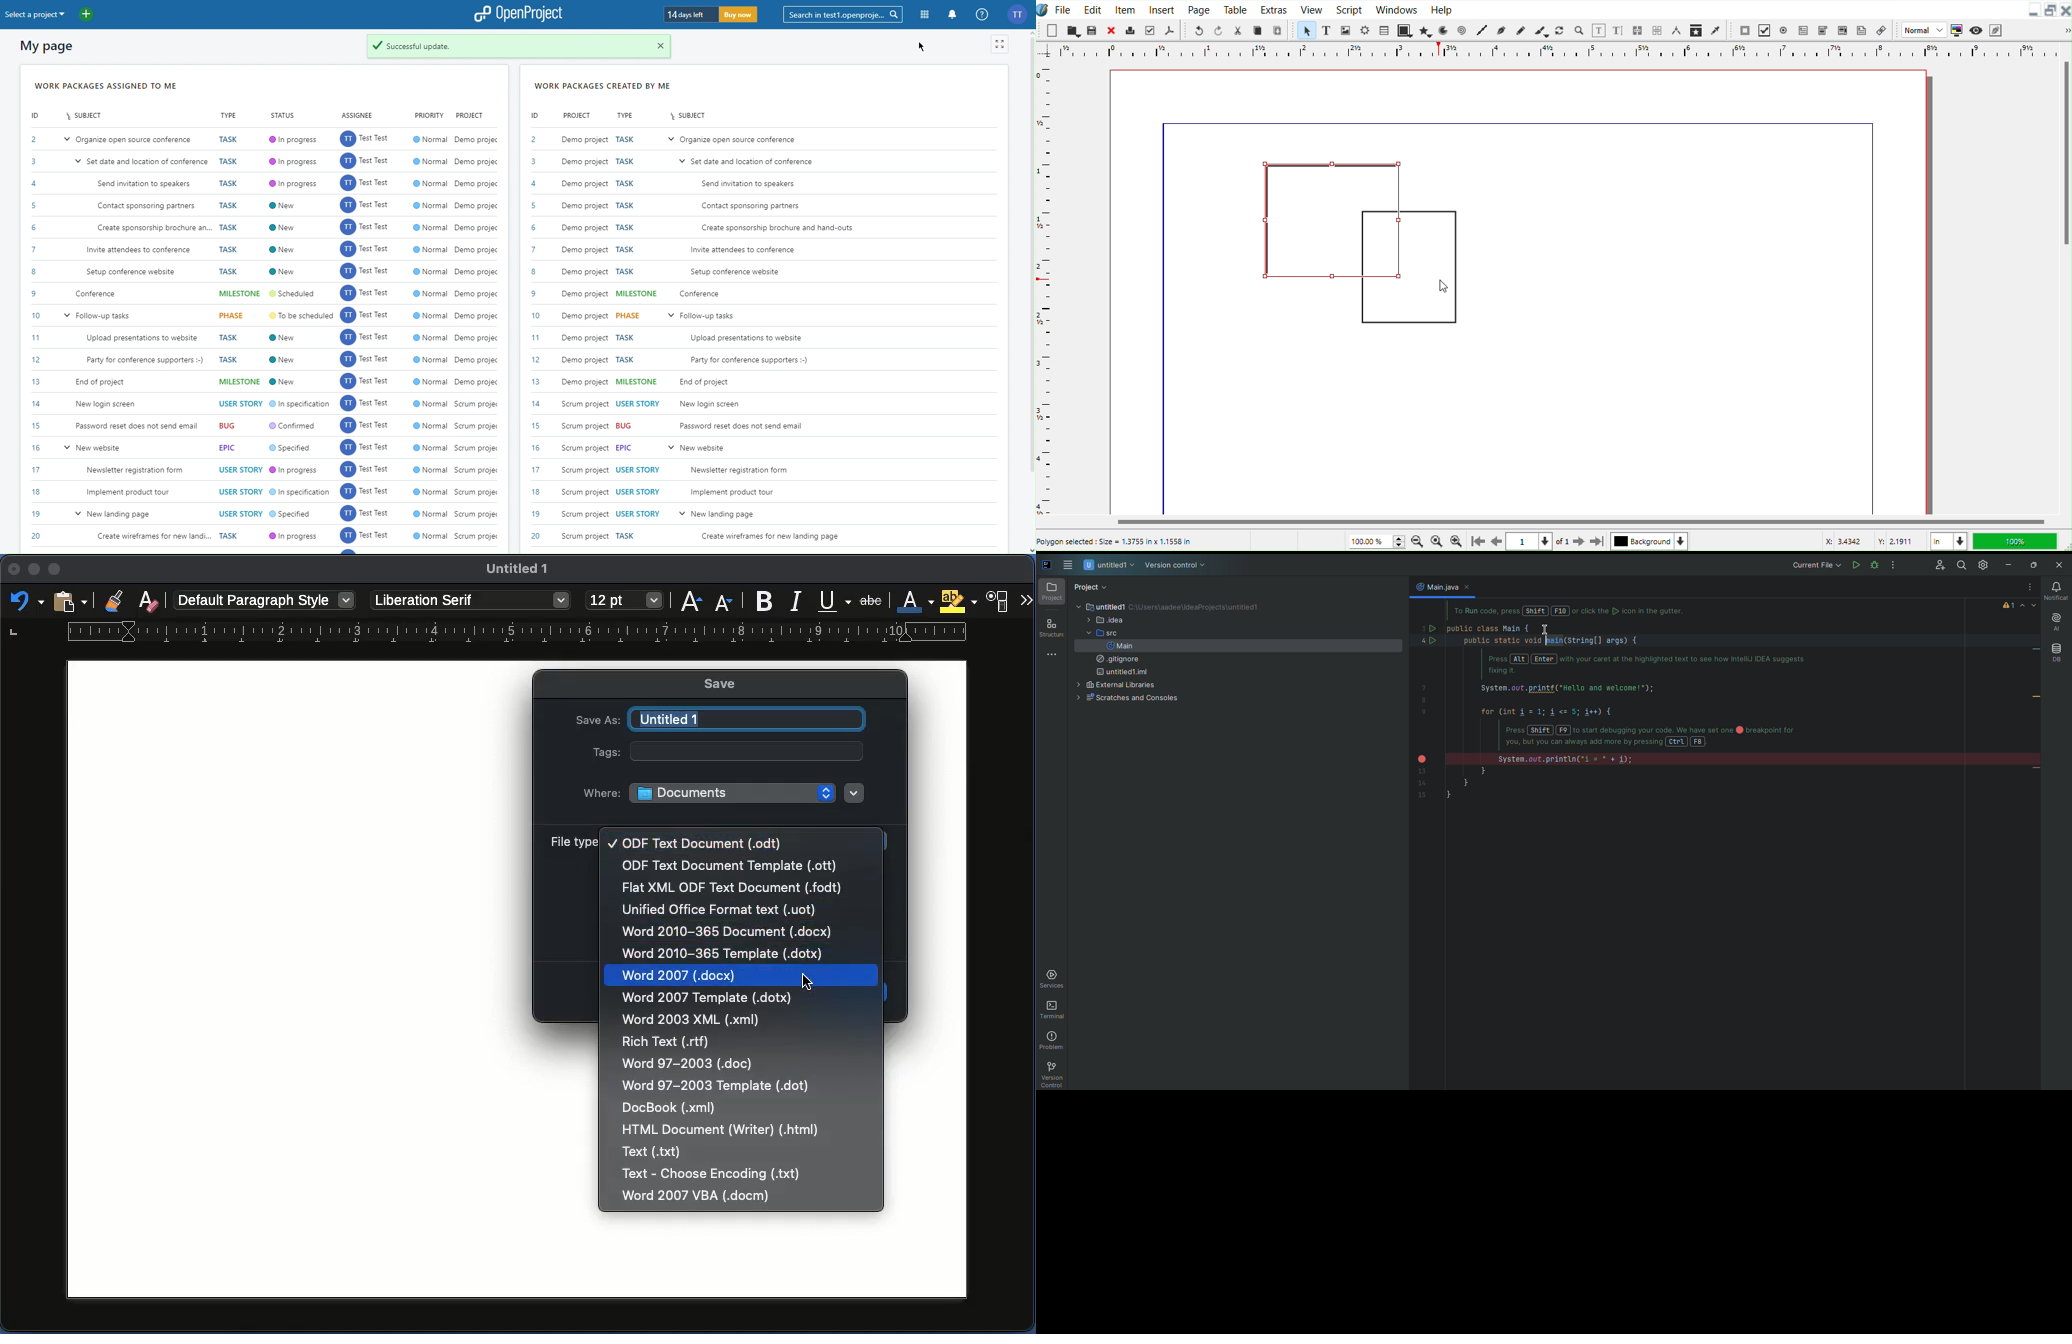 This screenshot has width=2072, height=1344. I want to click on docx, so click(726, 932).